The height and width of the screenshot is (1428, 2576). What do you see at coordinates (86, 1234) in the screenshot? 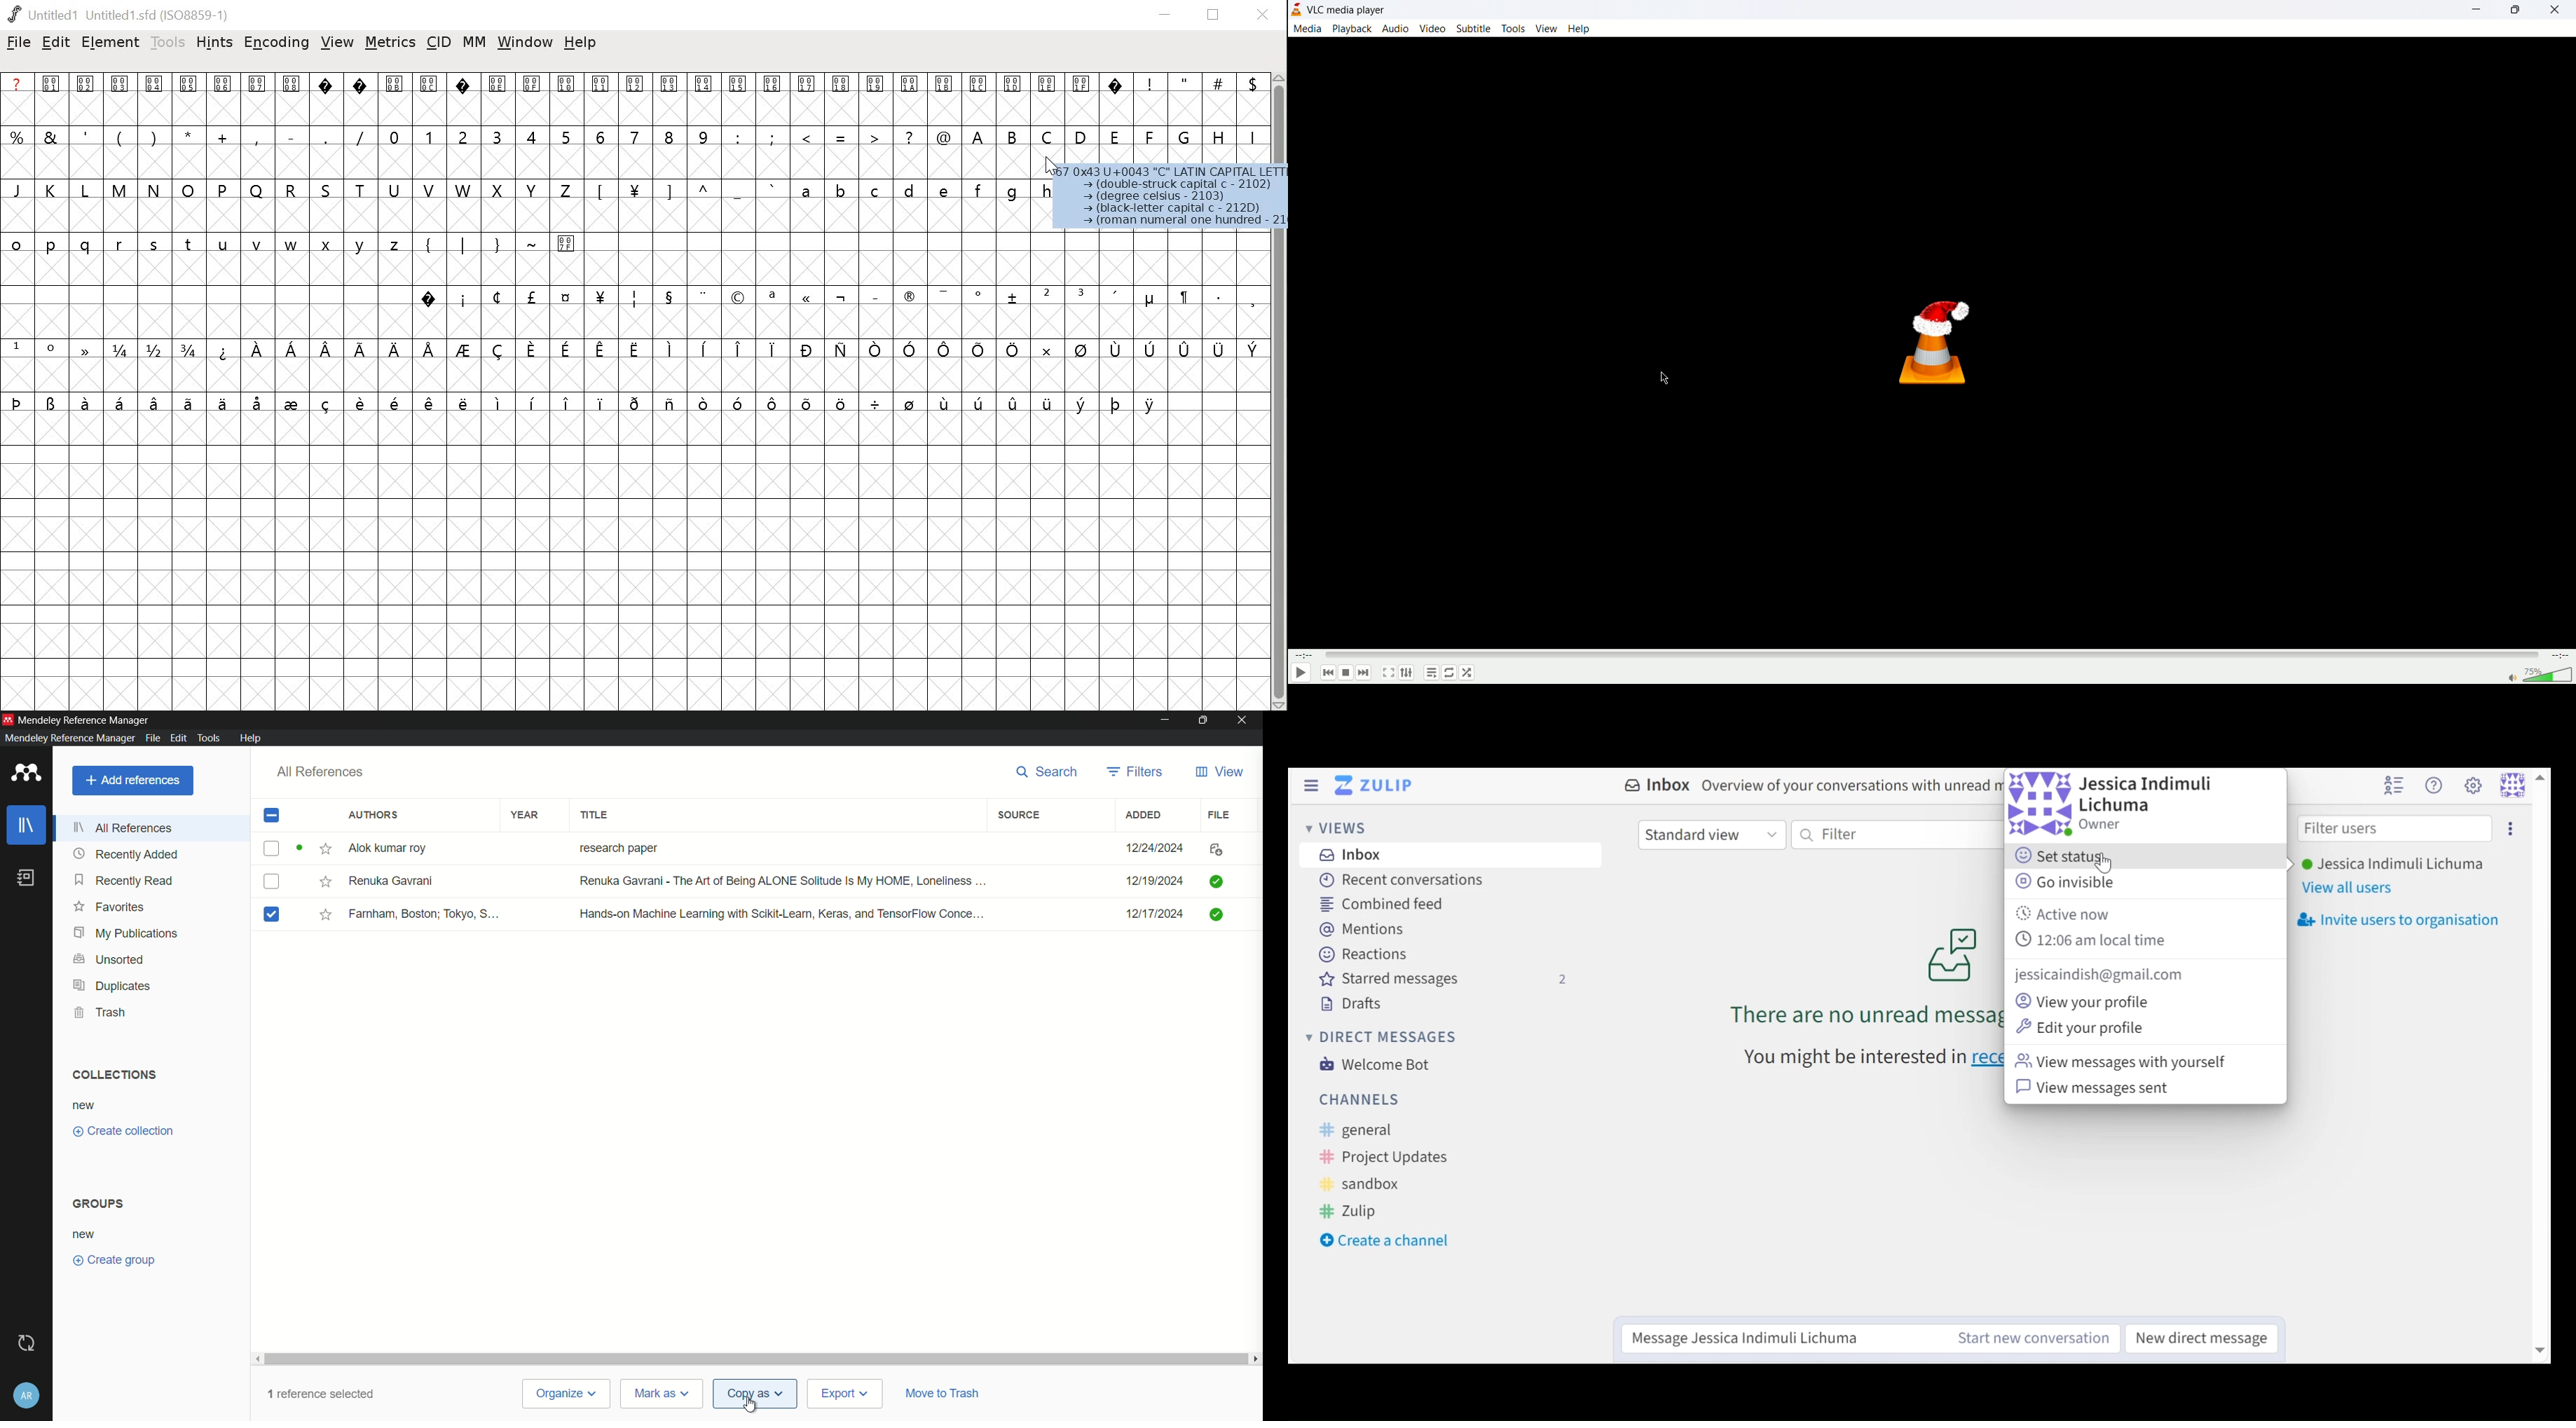
I see `new` at bounding box center [86, 1234].